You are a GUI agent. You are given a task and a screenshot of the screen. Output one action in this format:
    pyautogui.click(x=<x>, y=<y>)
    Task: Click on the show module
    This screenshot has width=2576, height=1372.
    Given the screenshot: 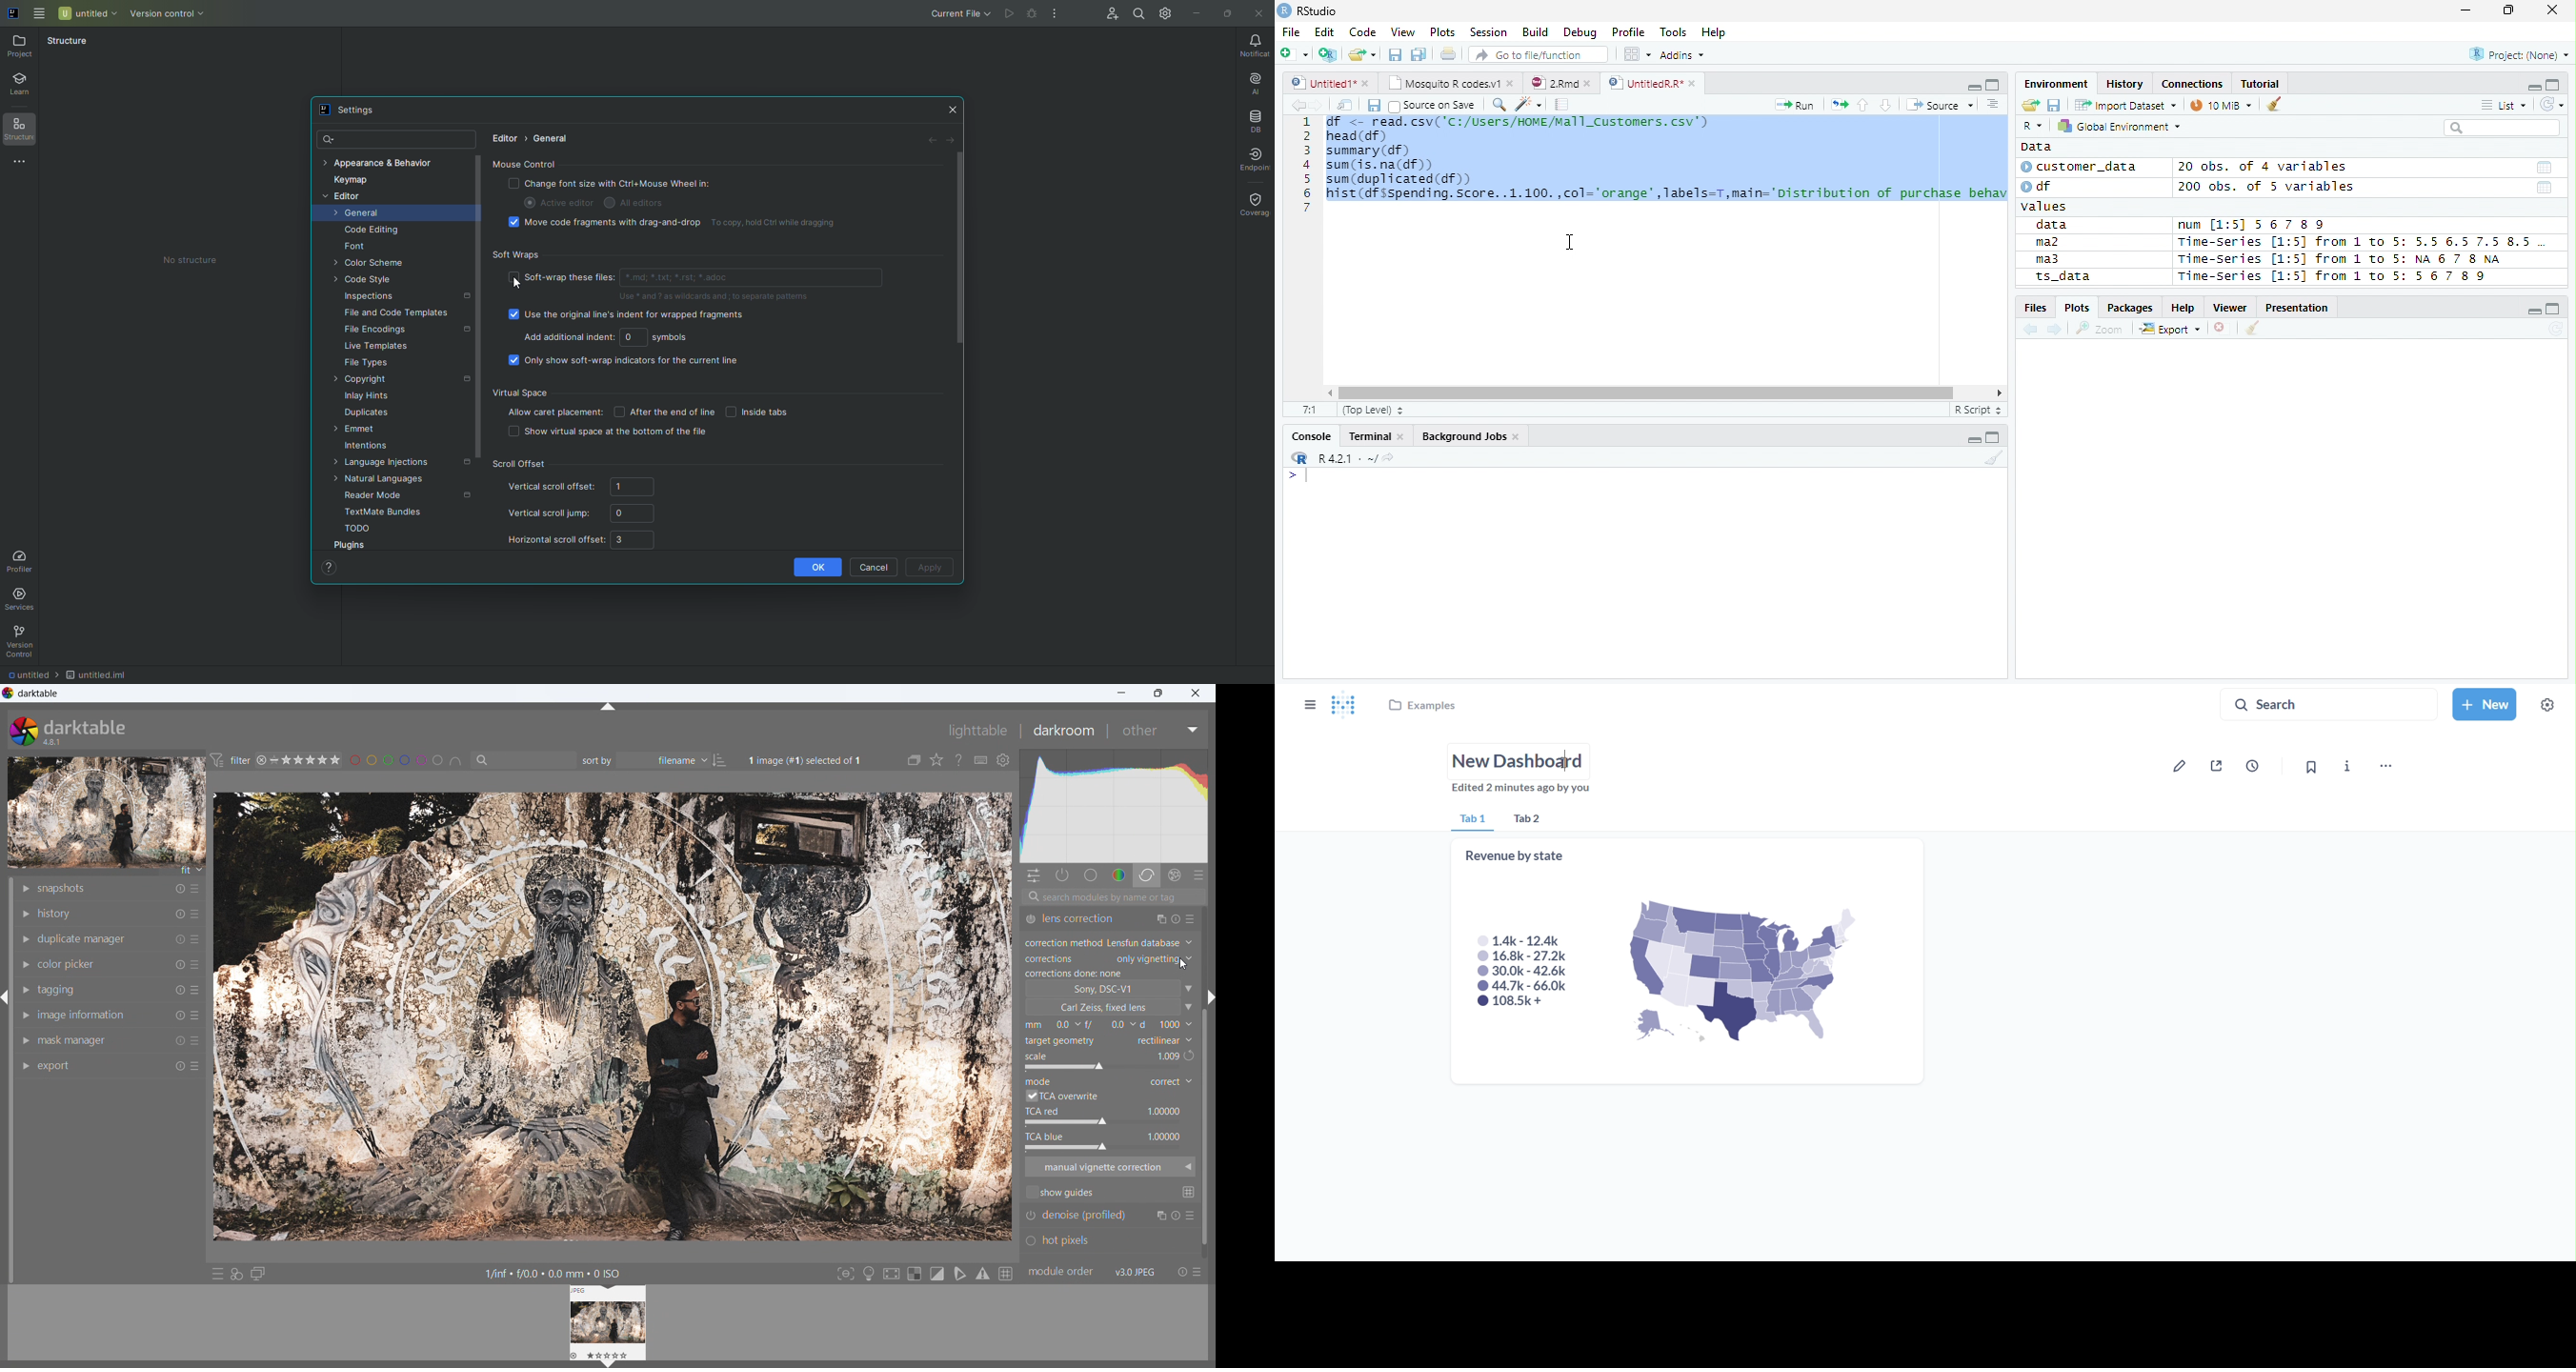 What is the action you would take?
    pyautogui.click(x=28, y=1015)
    